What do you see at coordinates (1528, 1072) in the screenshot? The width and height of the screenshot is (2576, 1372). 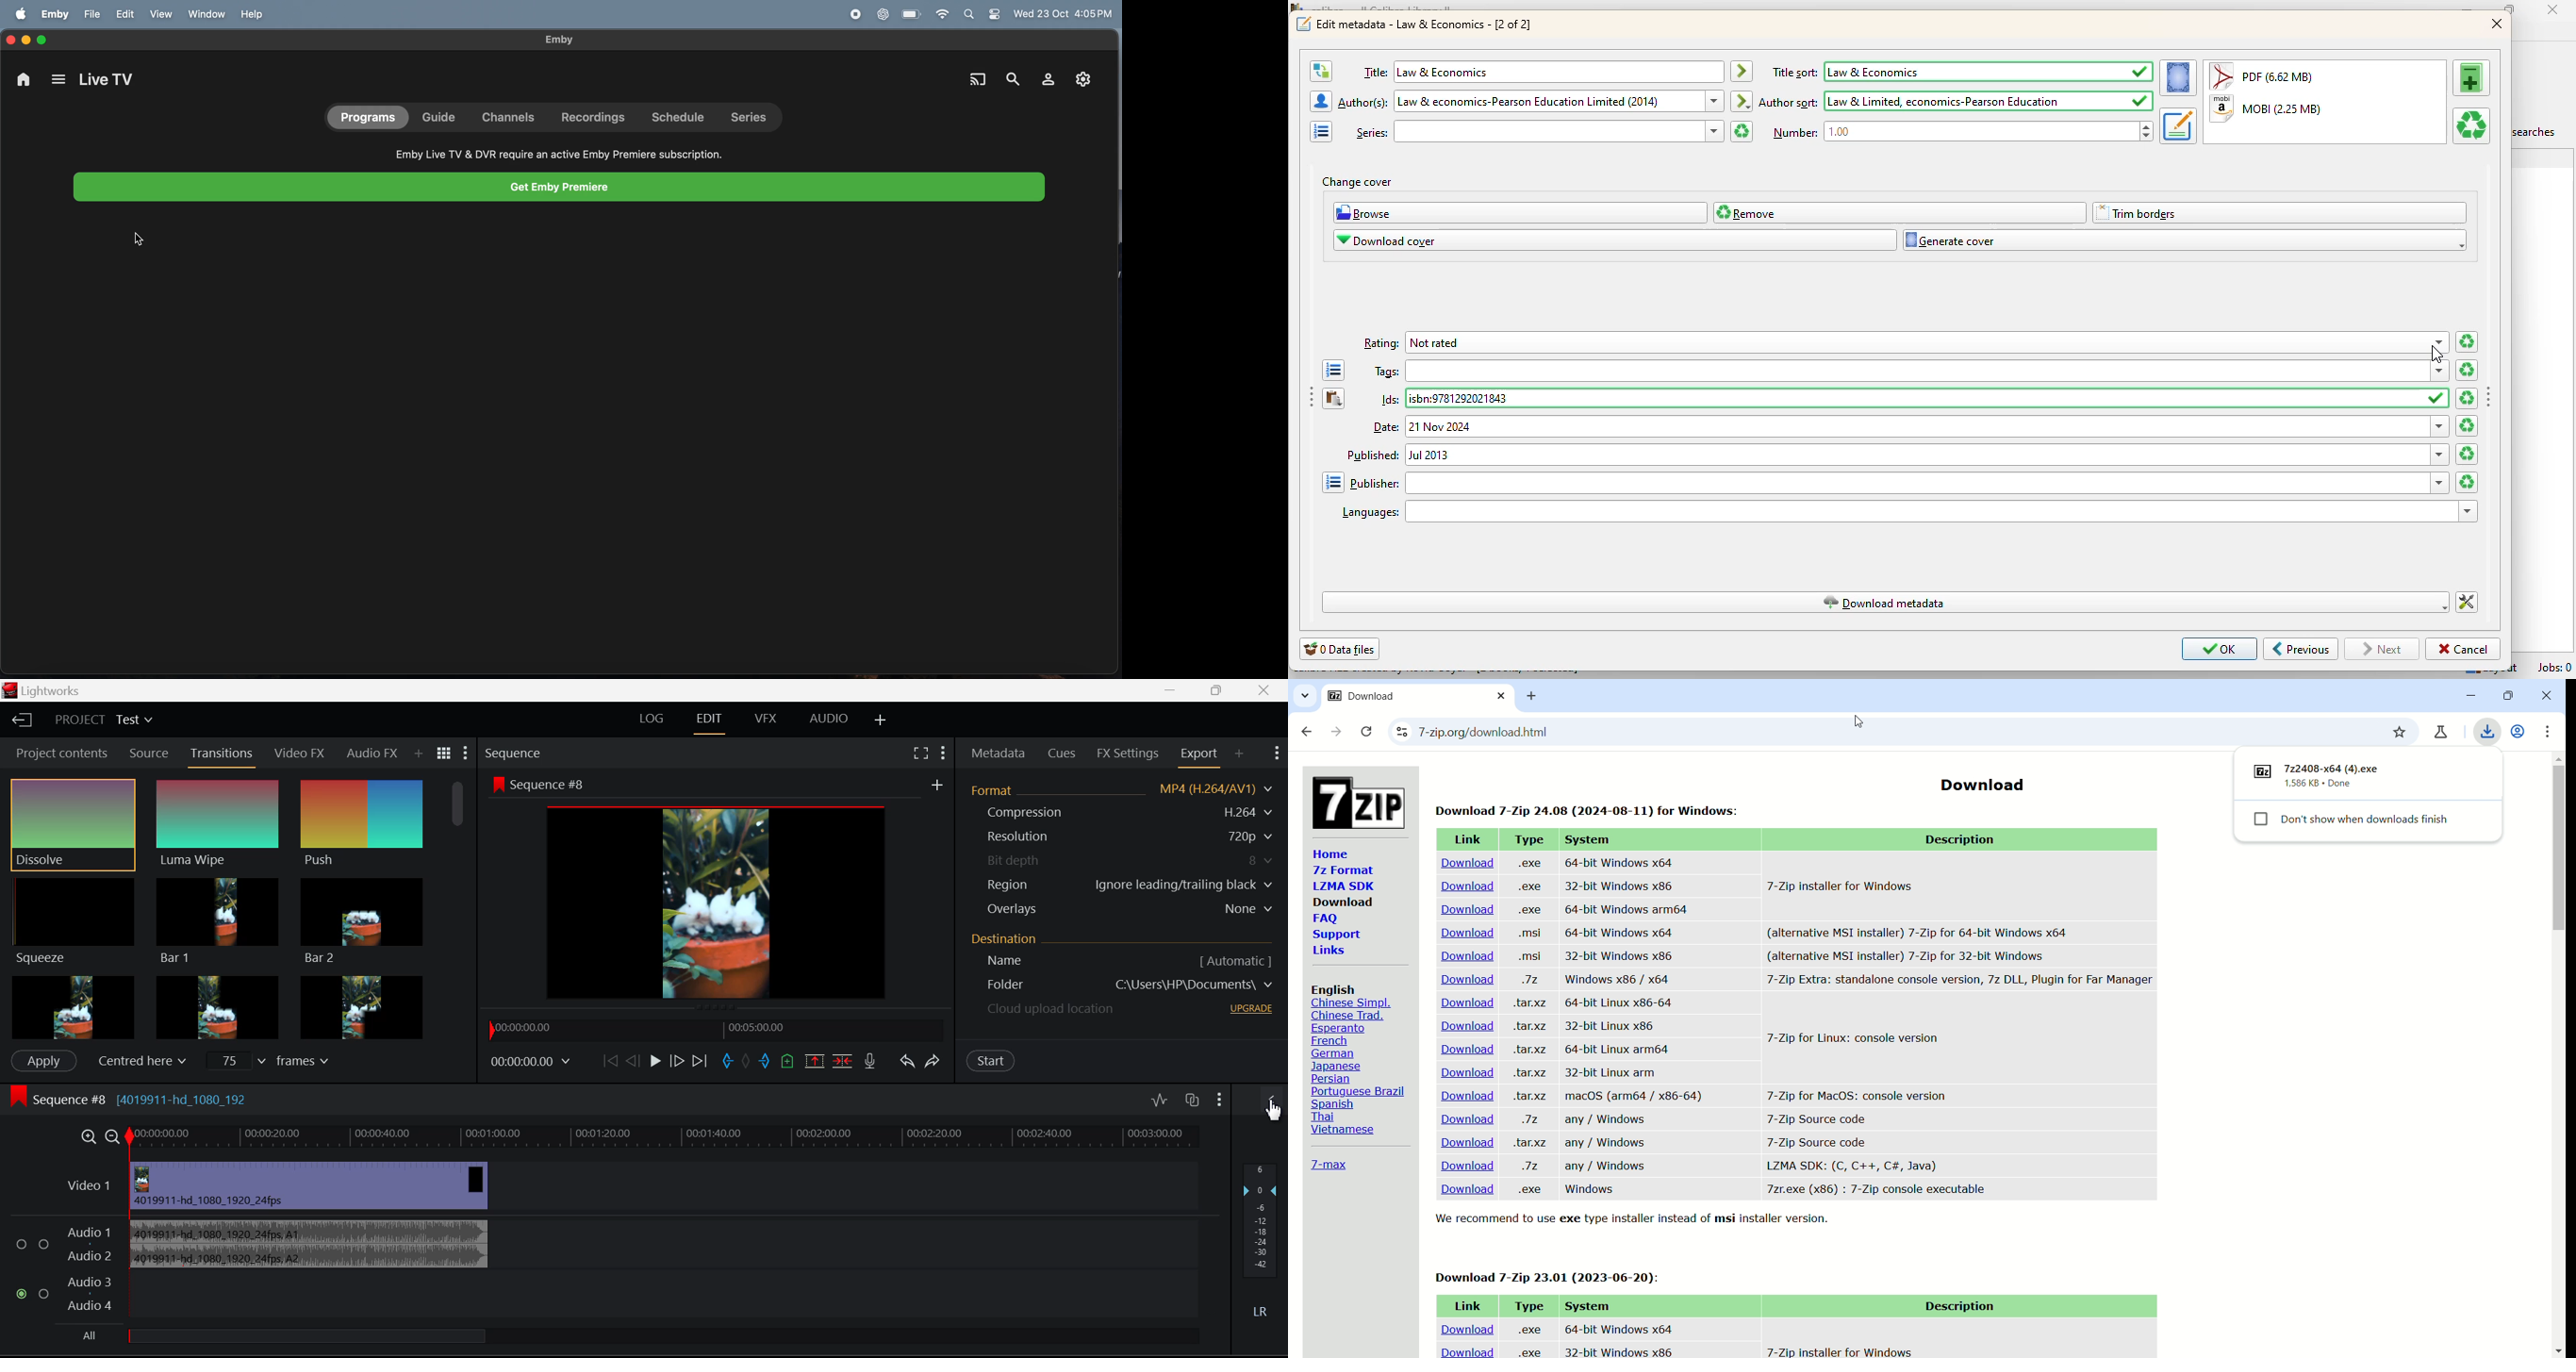 I see `.tar.xz` at bounding box center [1528, 1072].